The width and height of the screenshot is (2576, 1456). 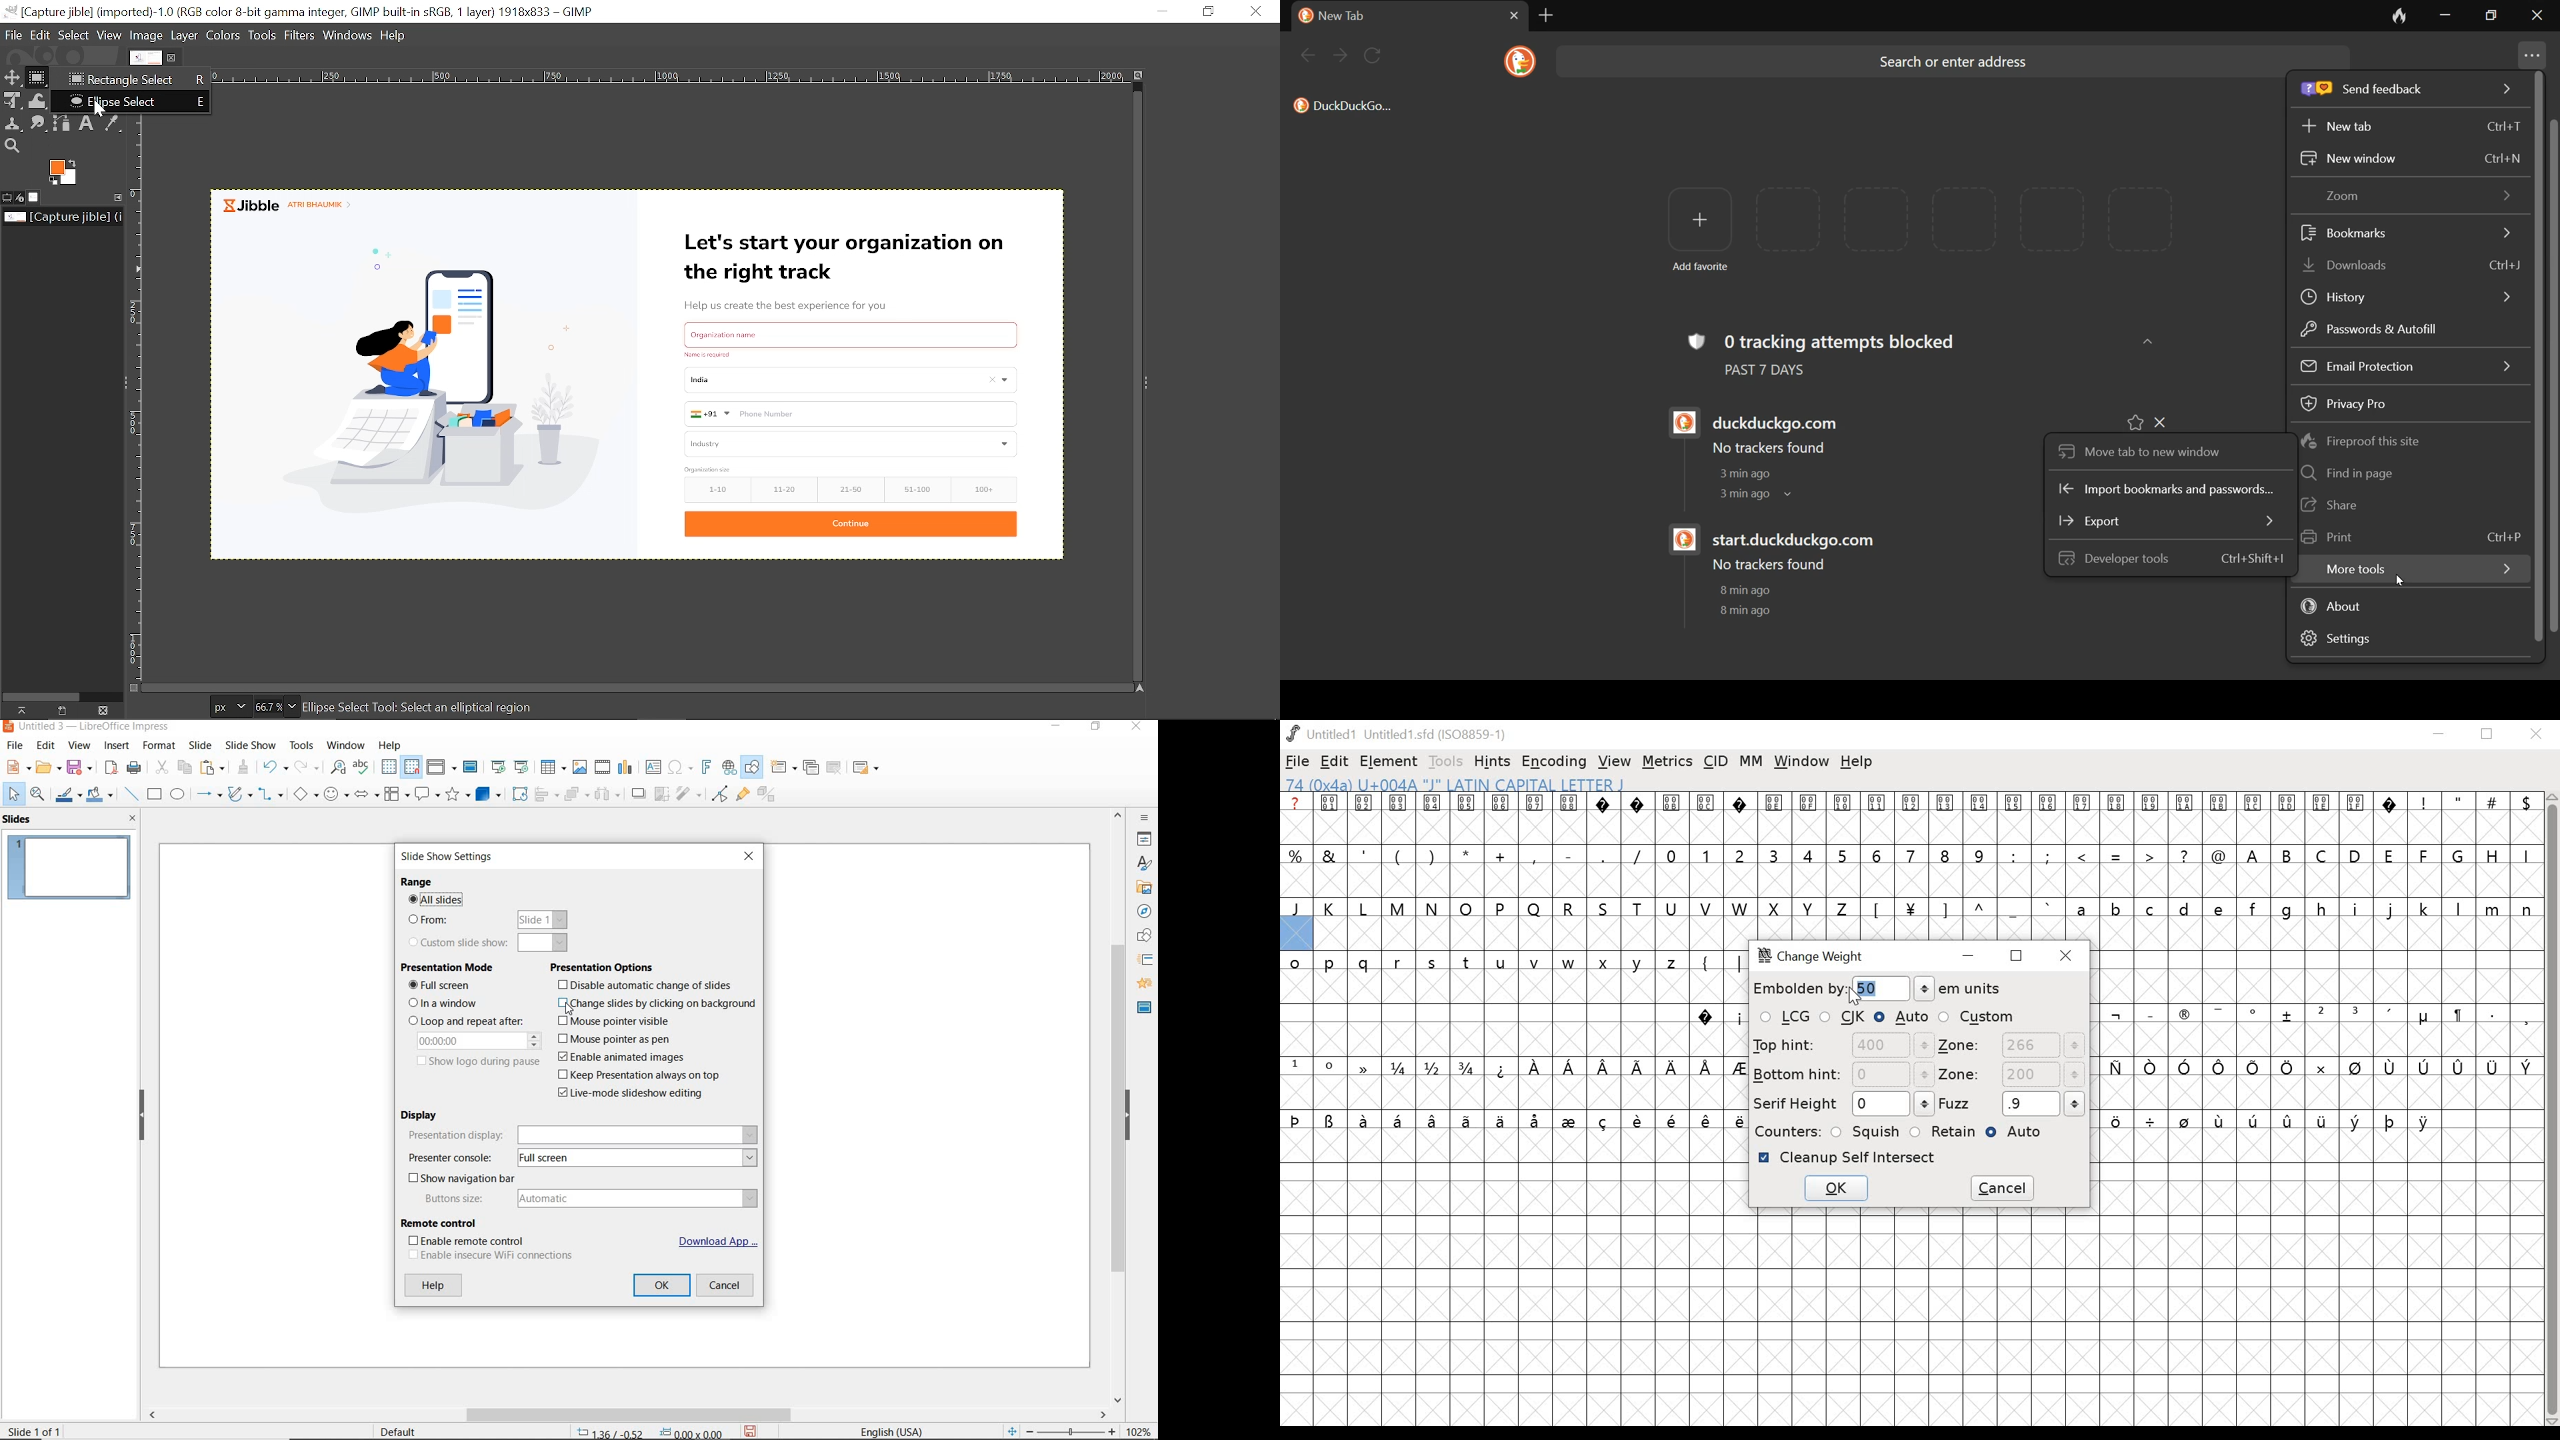 What do you see at coordinates (623, 1057) in the screenshot?
I see `enable animated images` at bounding box center [623, 1057].